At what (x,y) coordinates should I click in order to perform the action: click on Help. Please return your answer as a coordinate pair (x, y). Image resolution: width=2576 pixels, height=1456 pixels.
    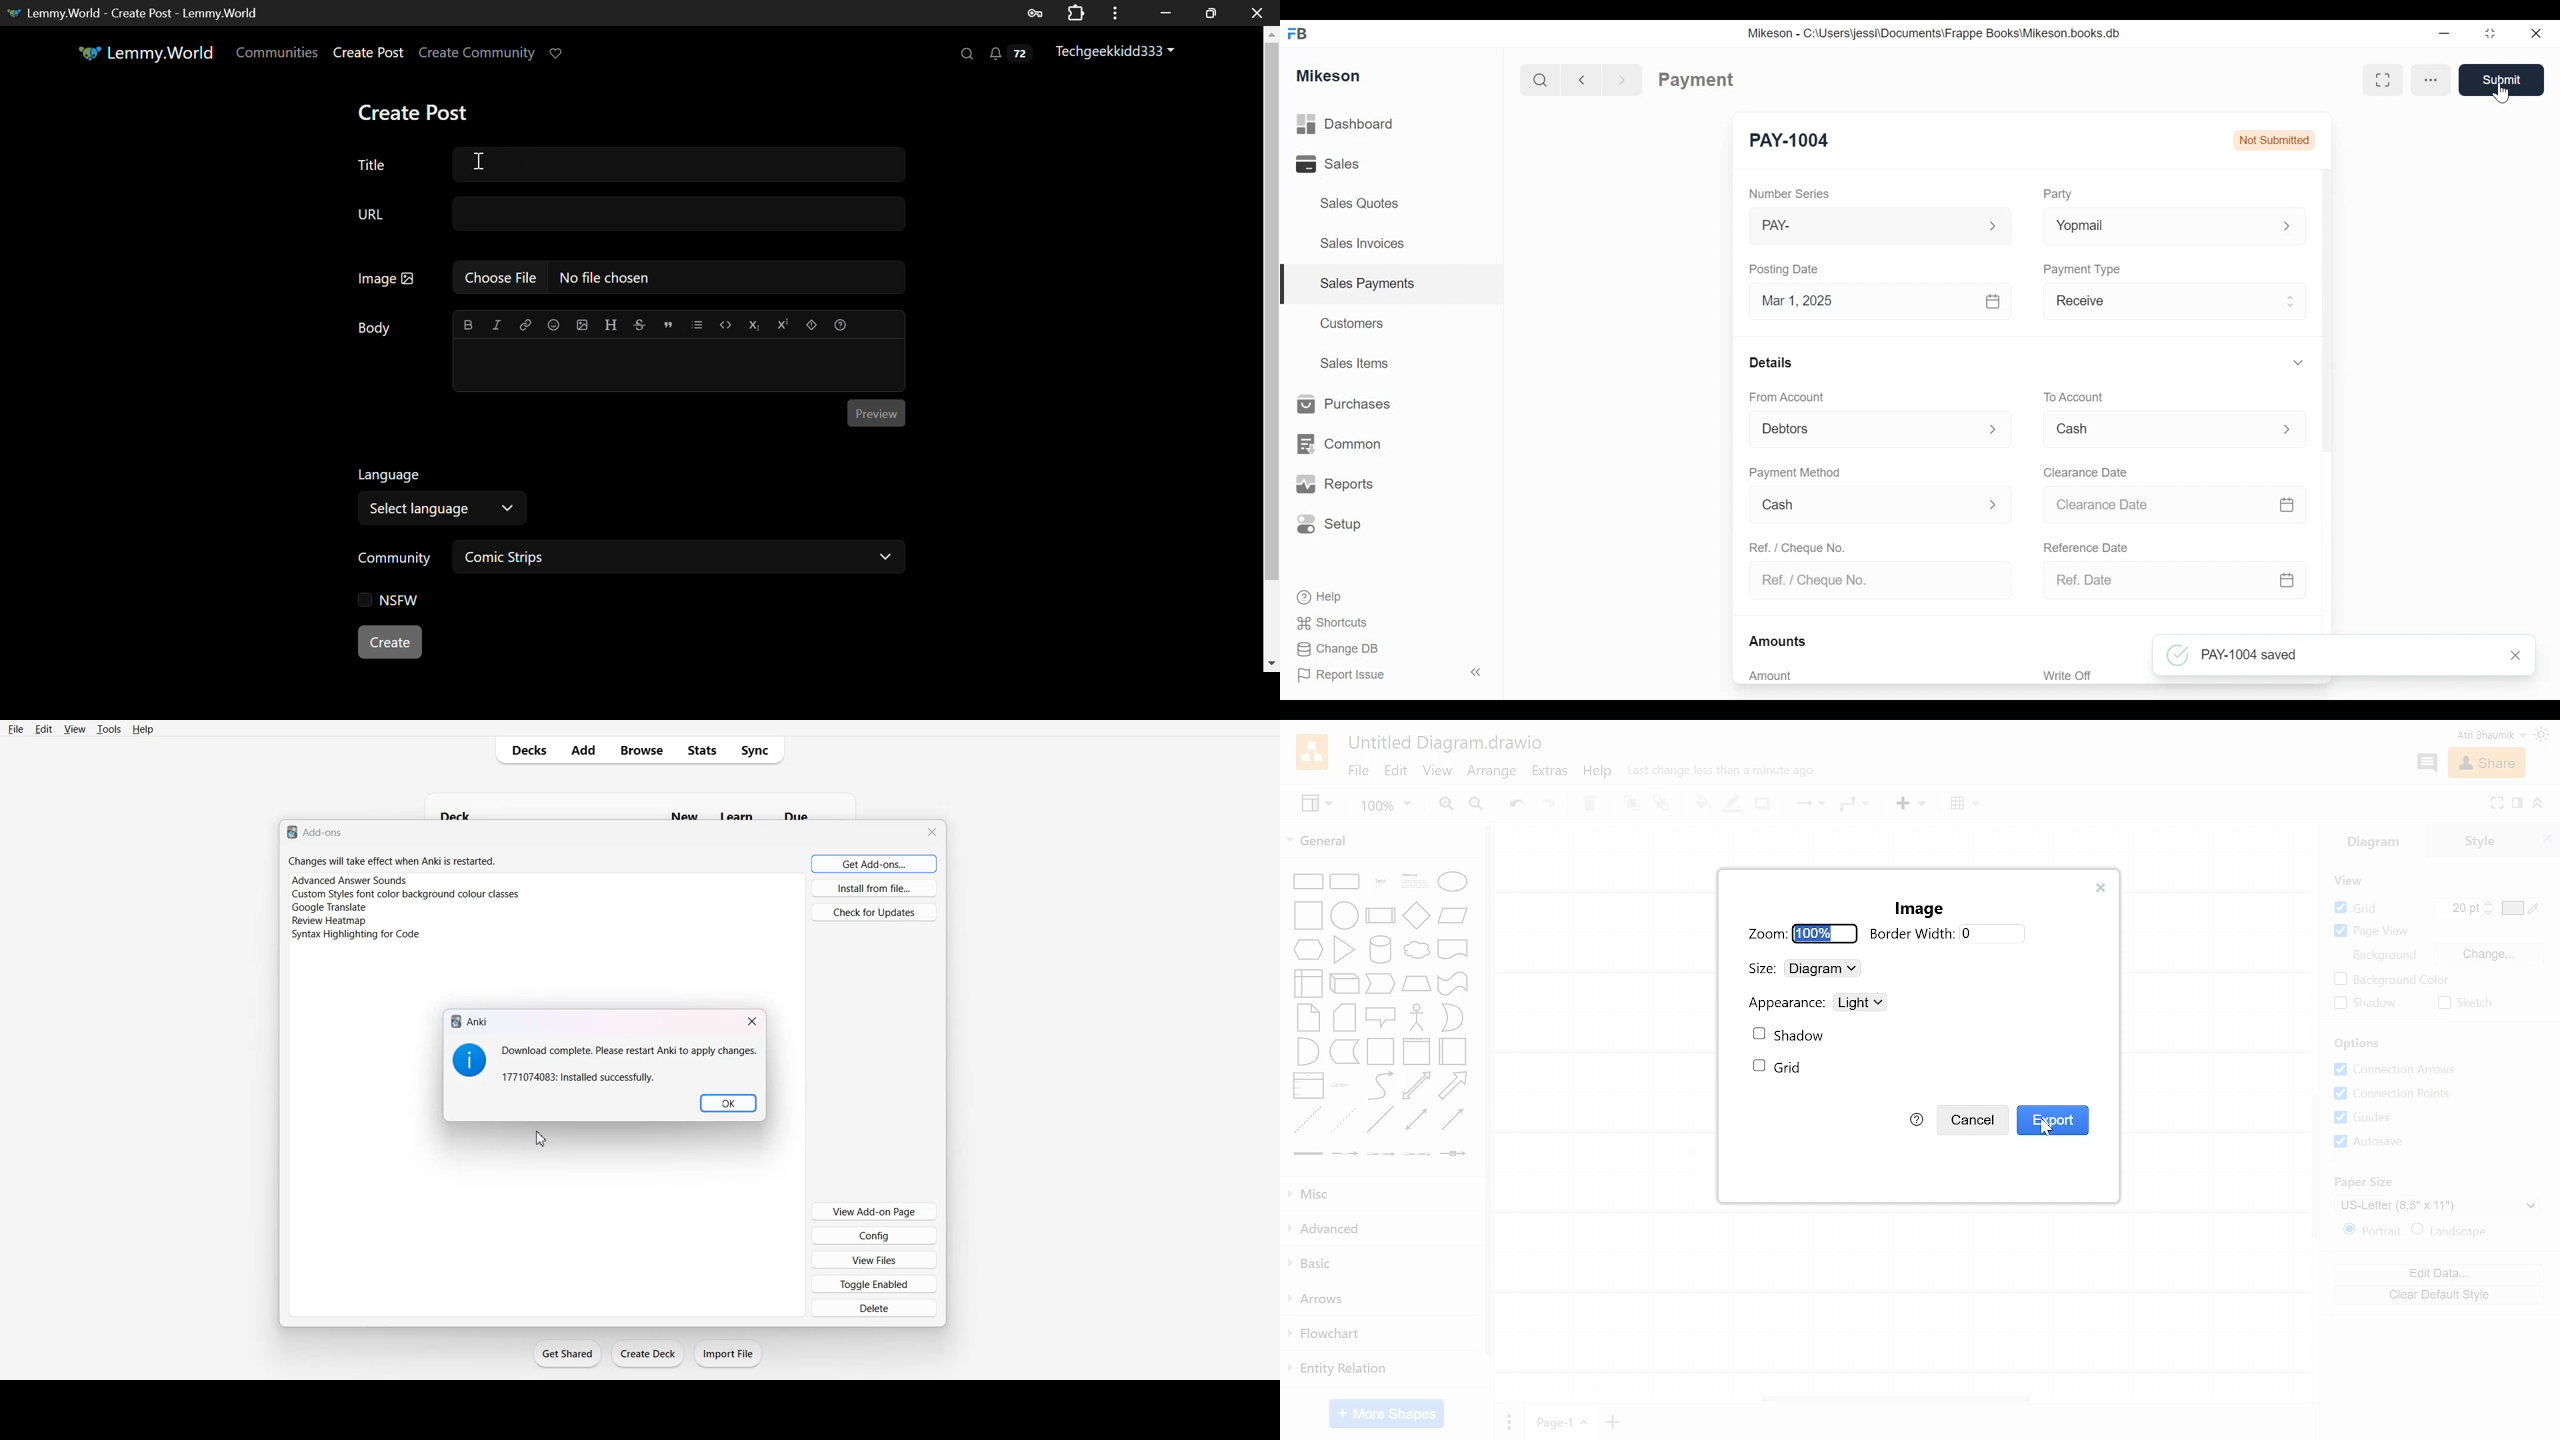
    Looking at the image, I should click on (1329, 597).